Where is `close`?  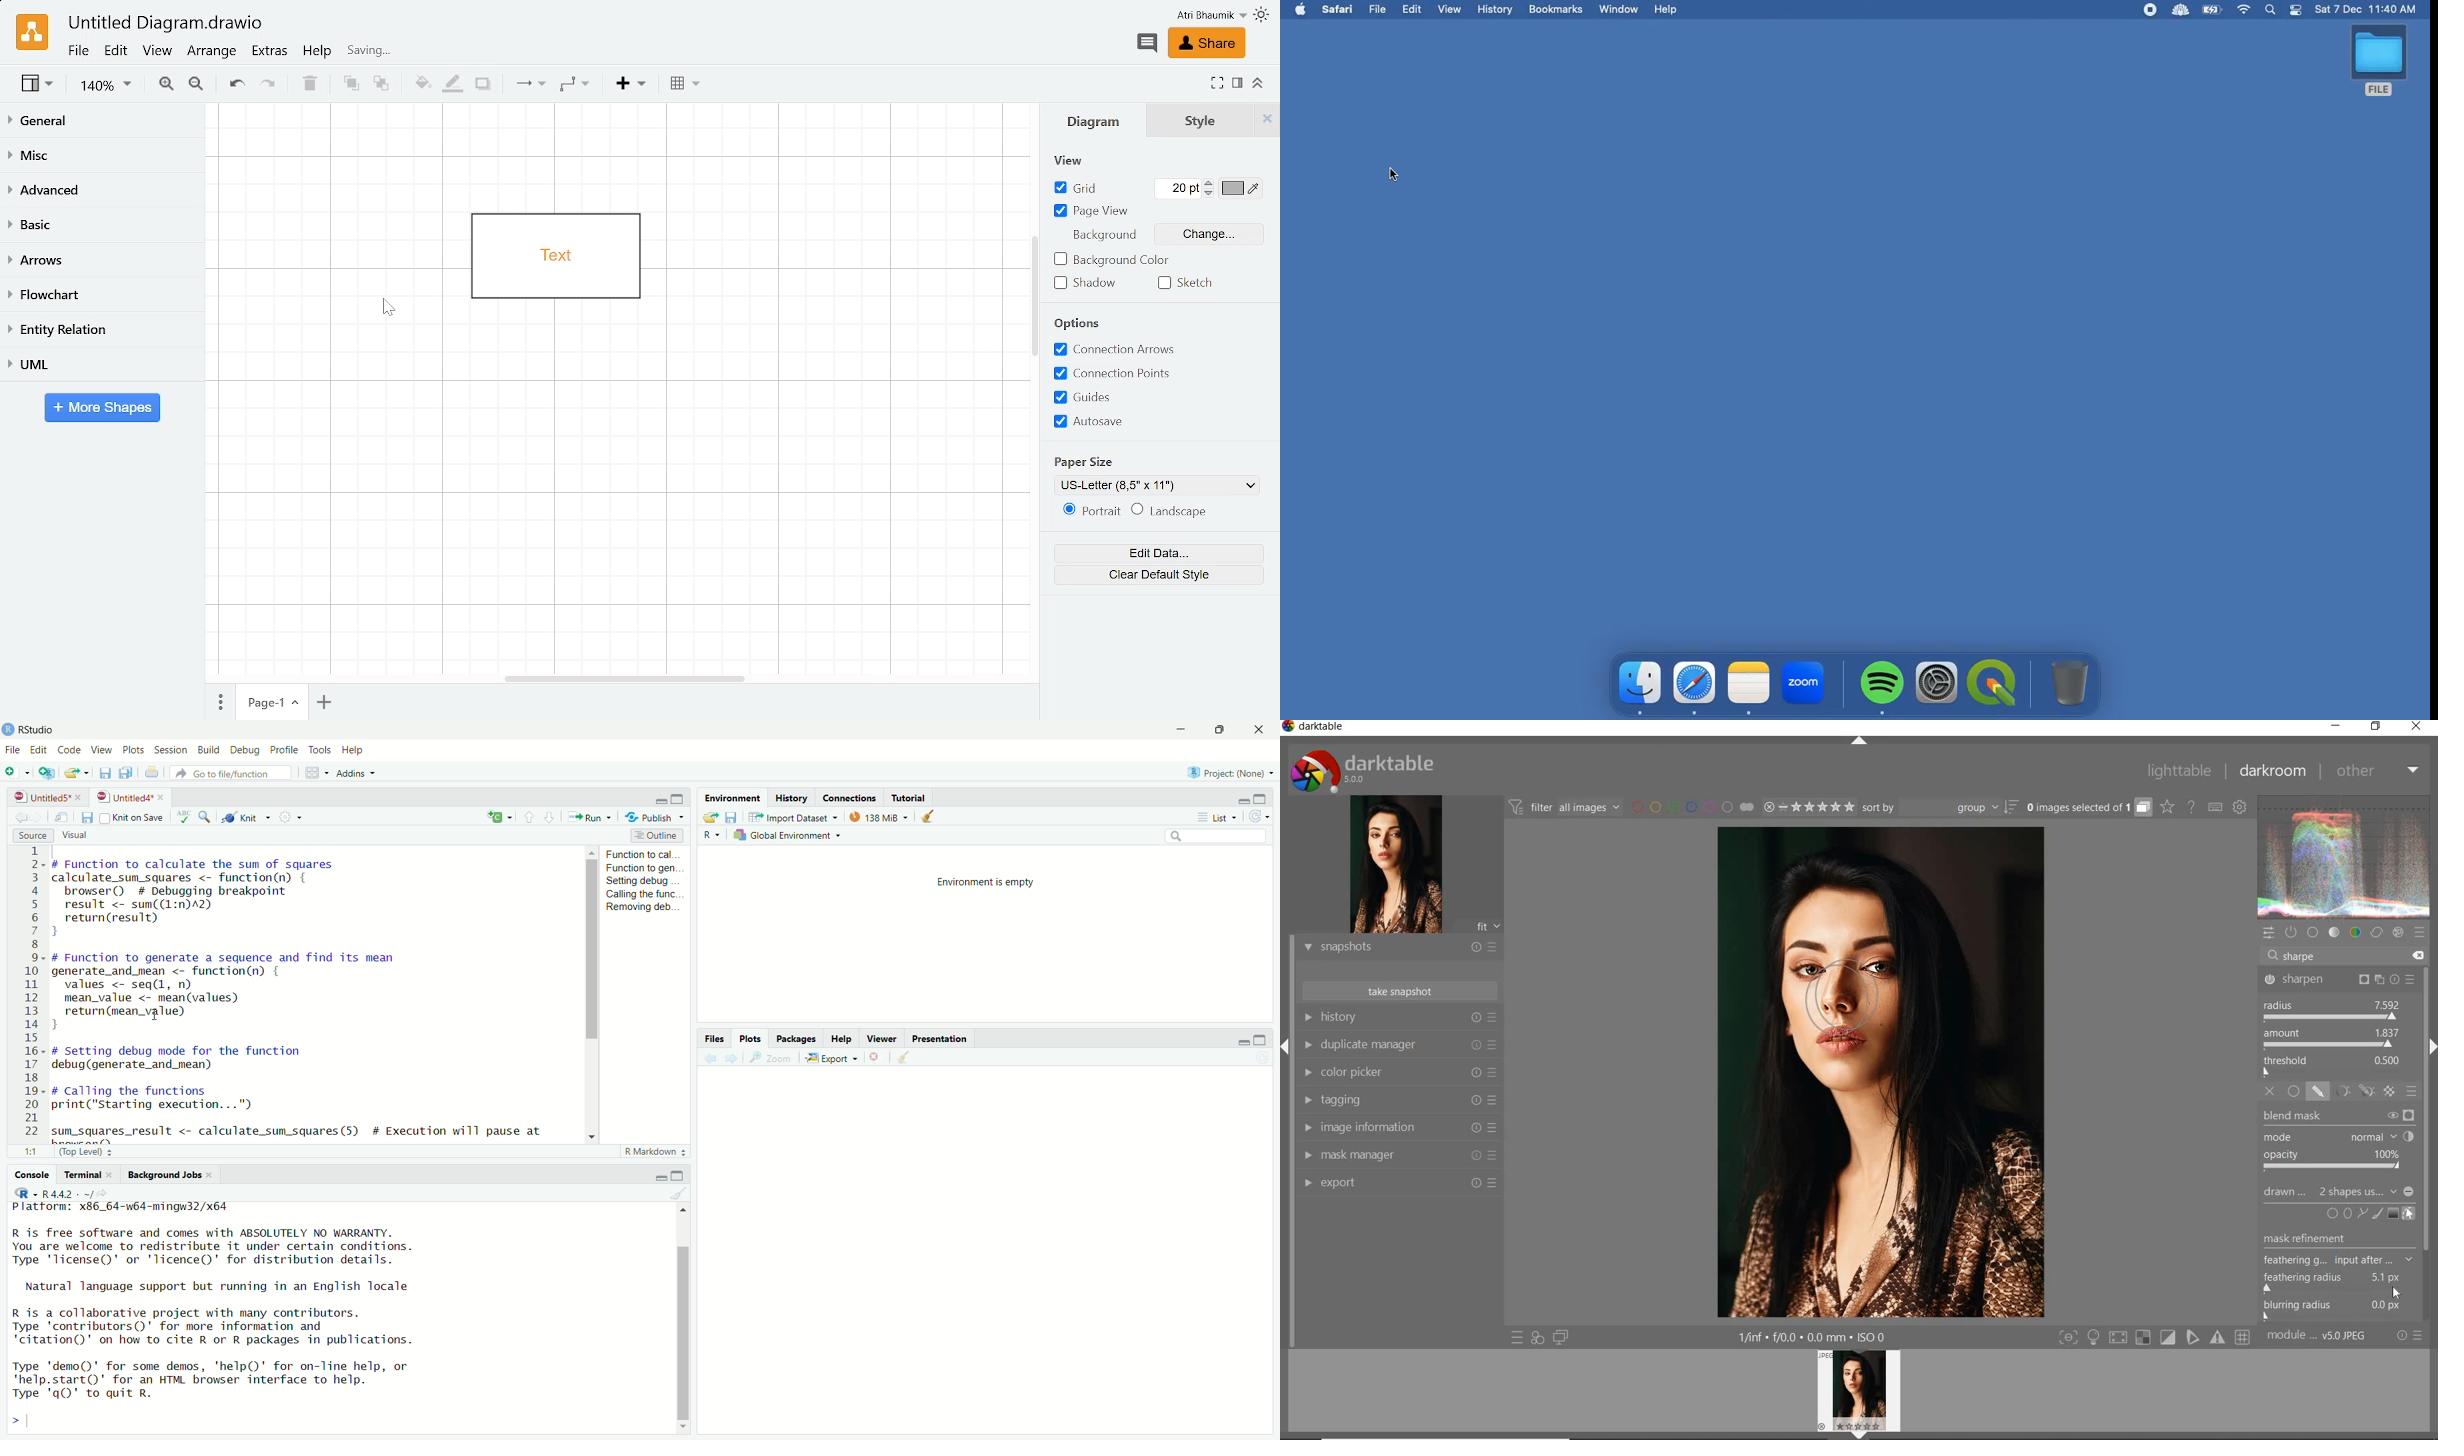
close is located at coordinates (164, 797).